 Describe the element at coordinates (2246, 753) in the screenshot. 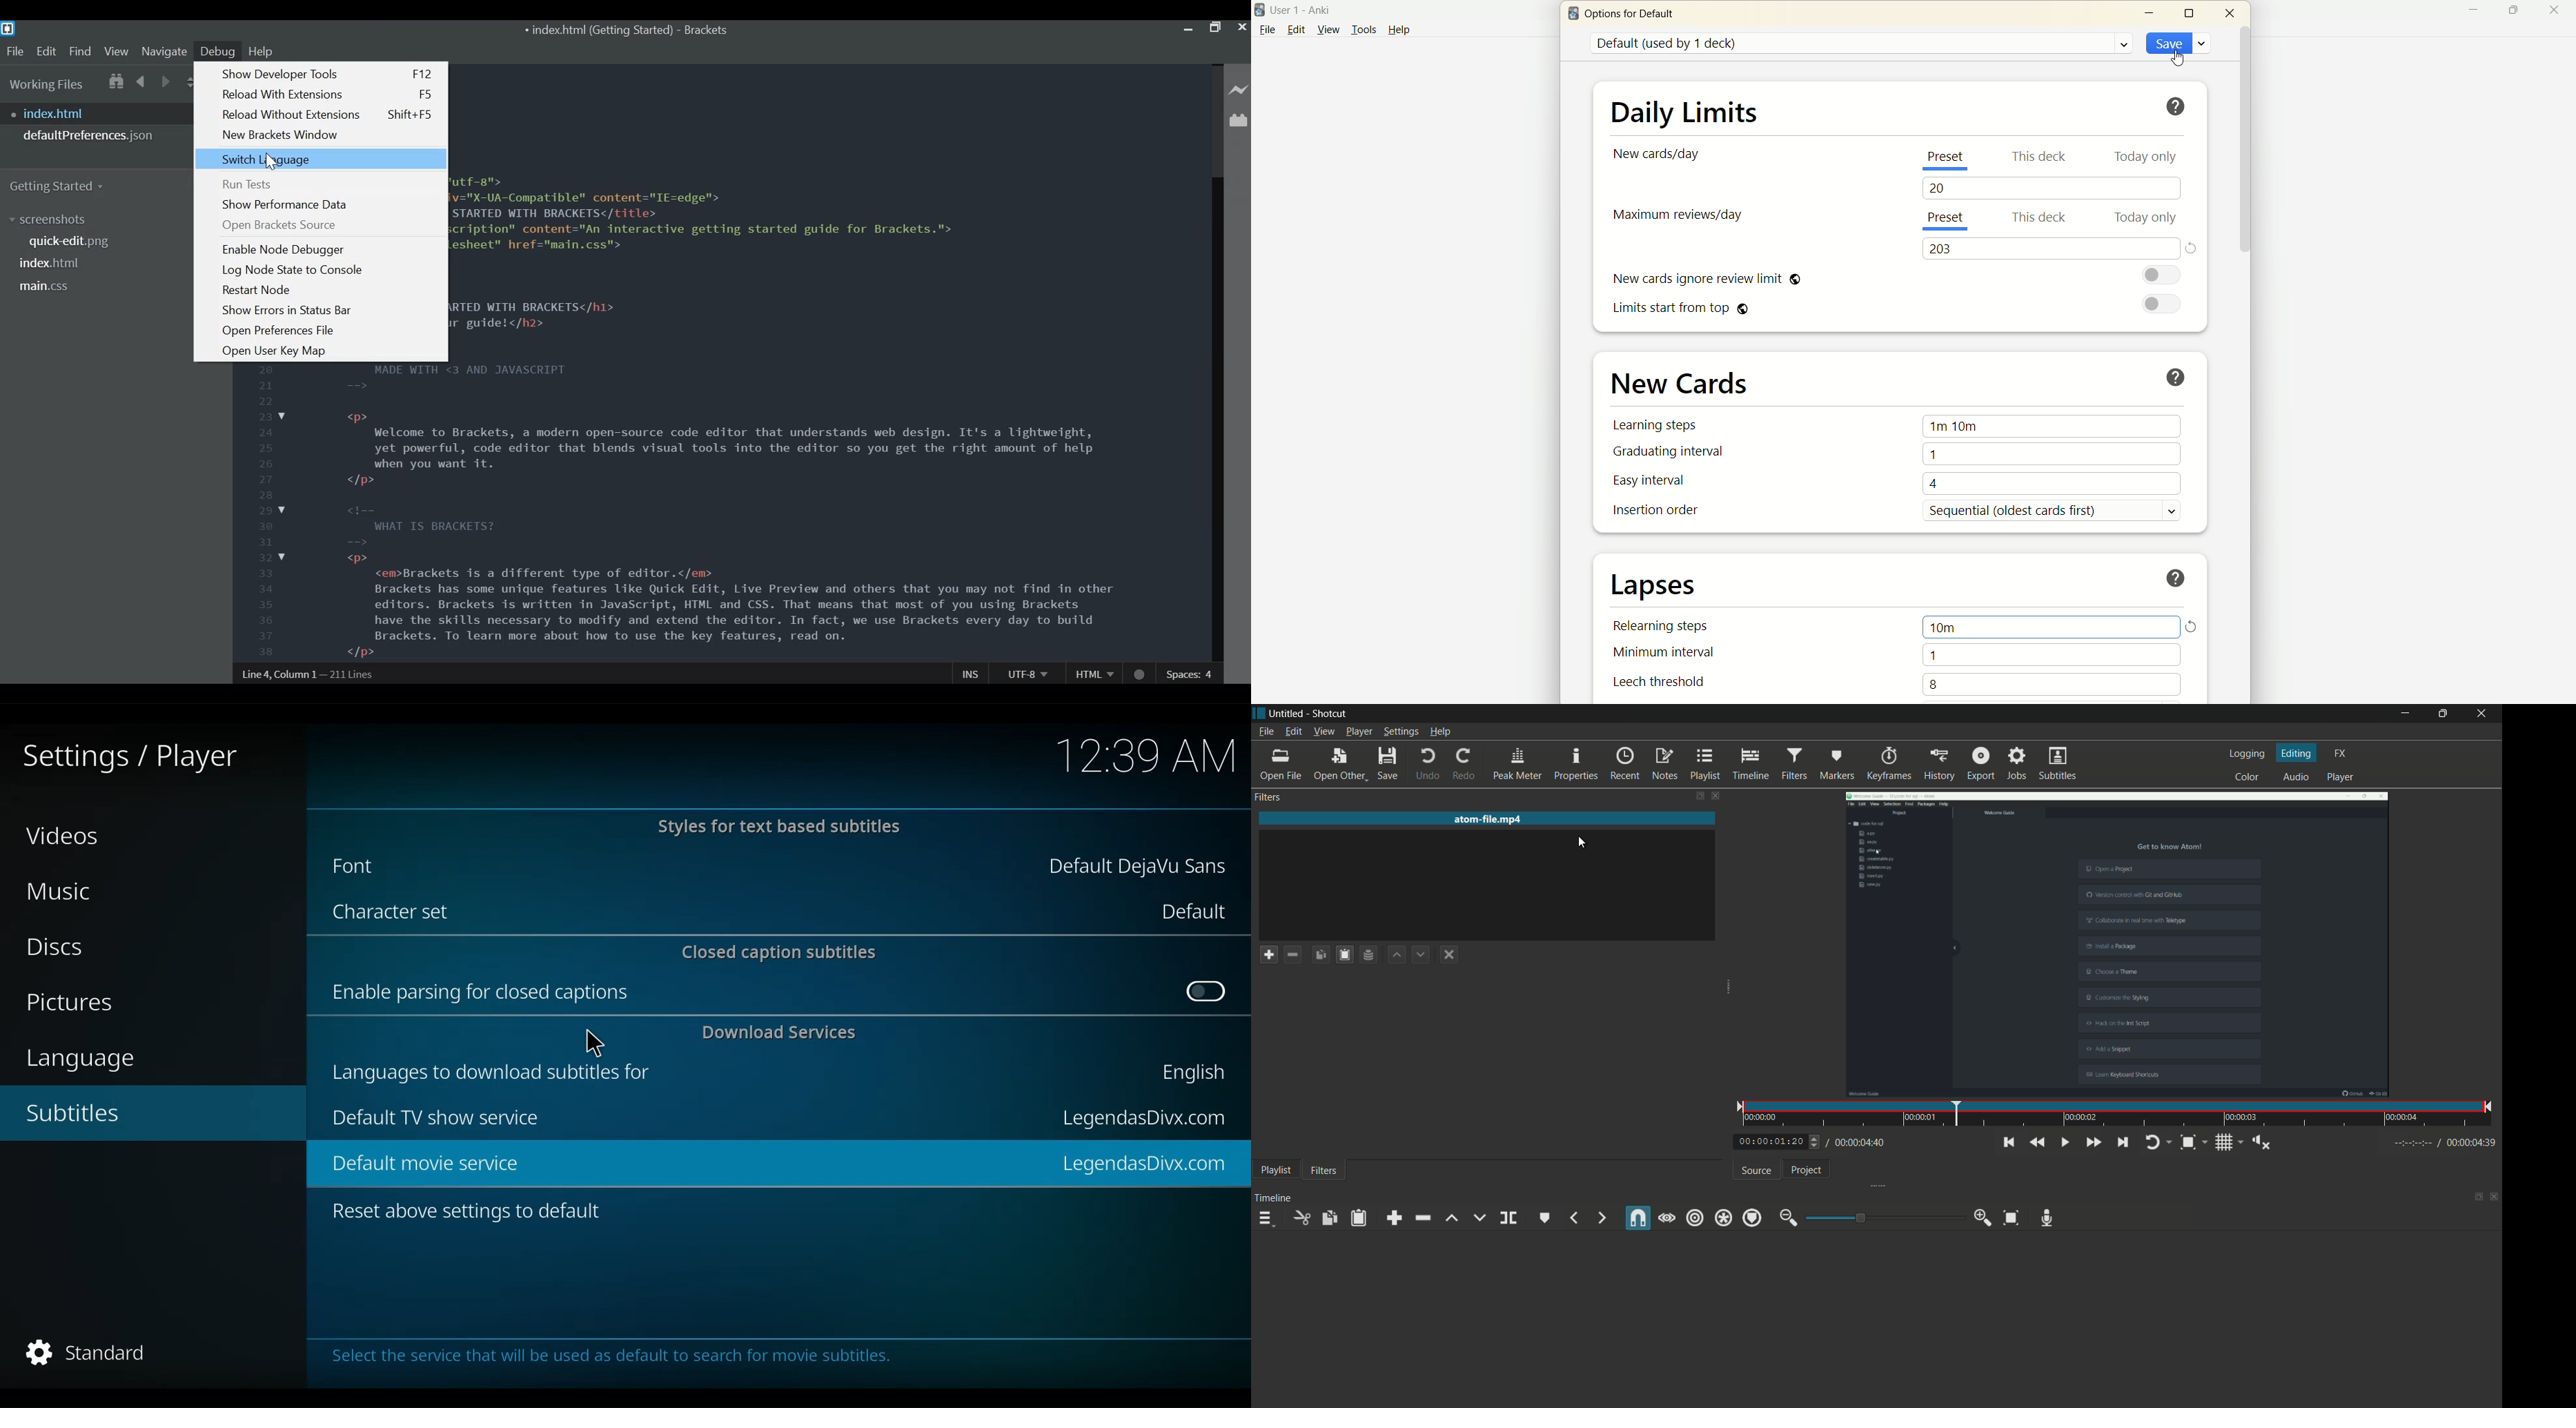

I see `logging` at that location.